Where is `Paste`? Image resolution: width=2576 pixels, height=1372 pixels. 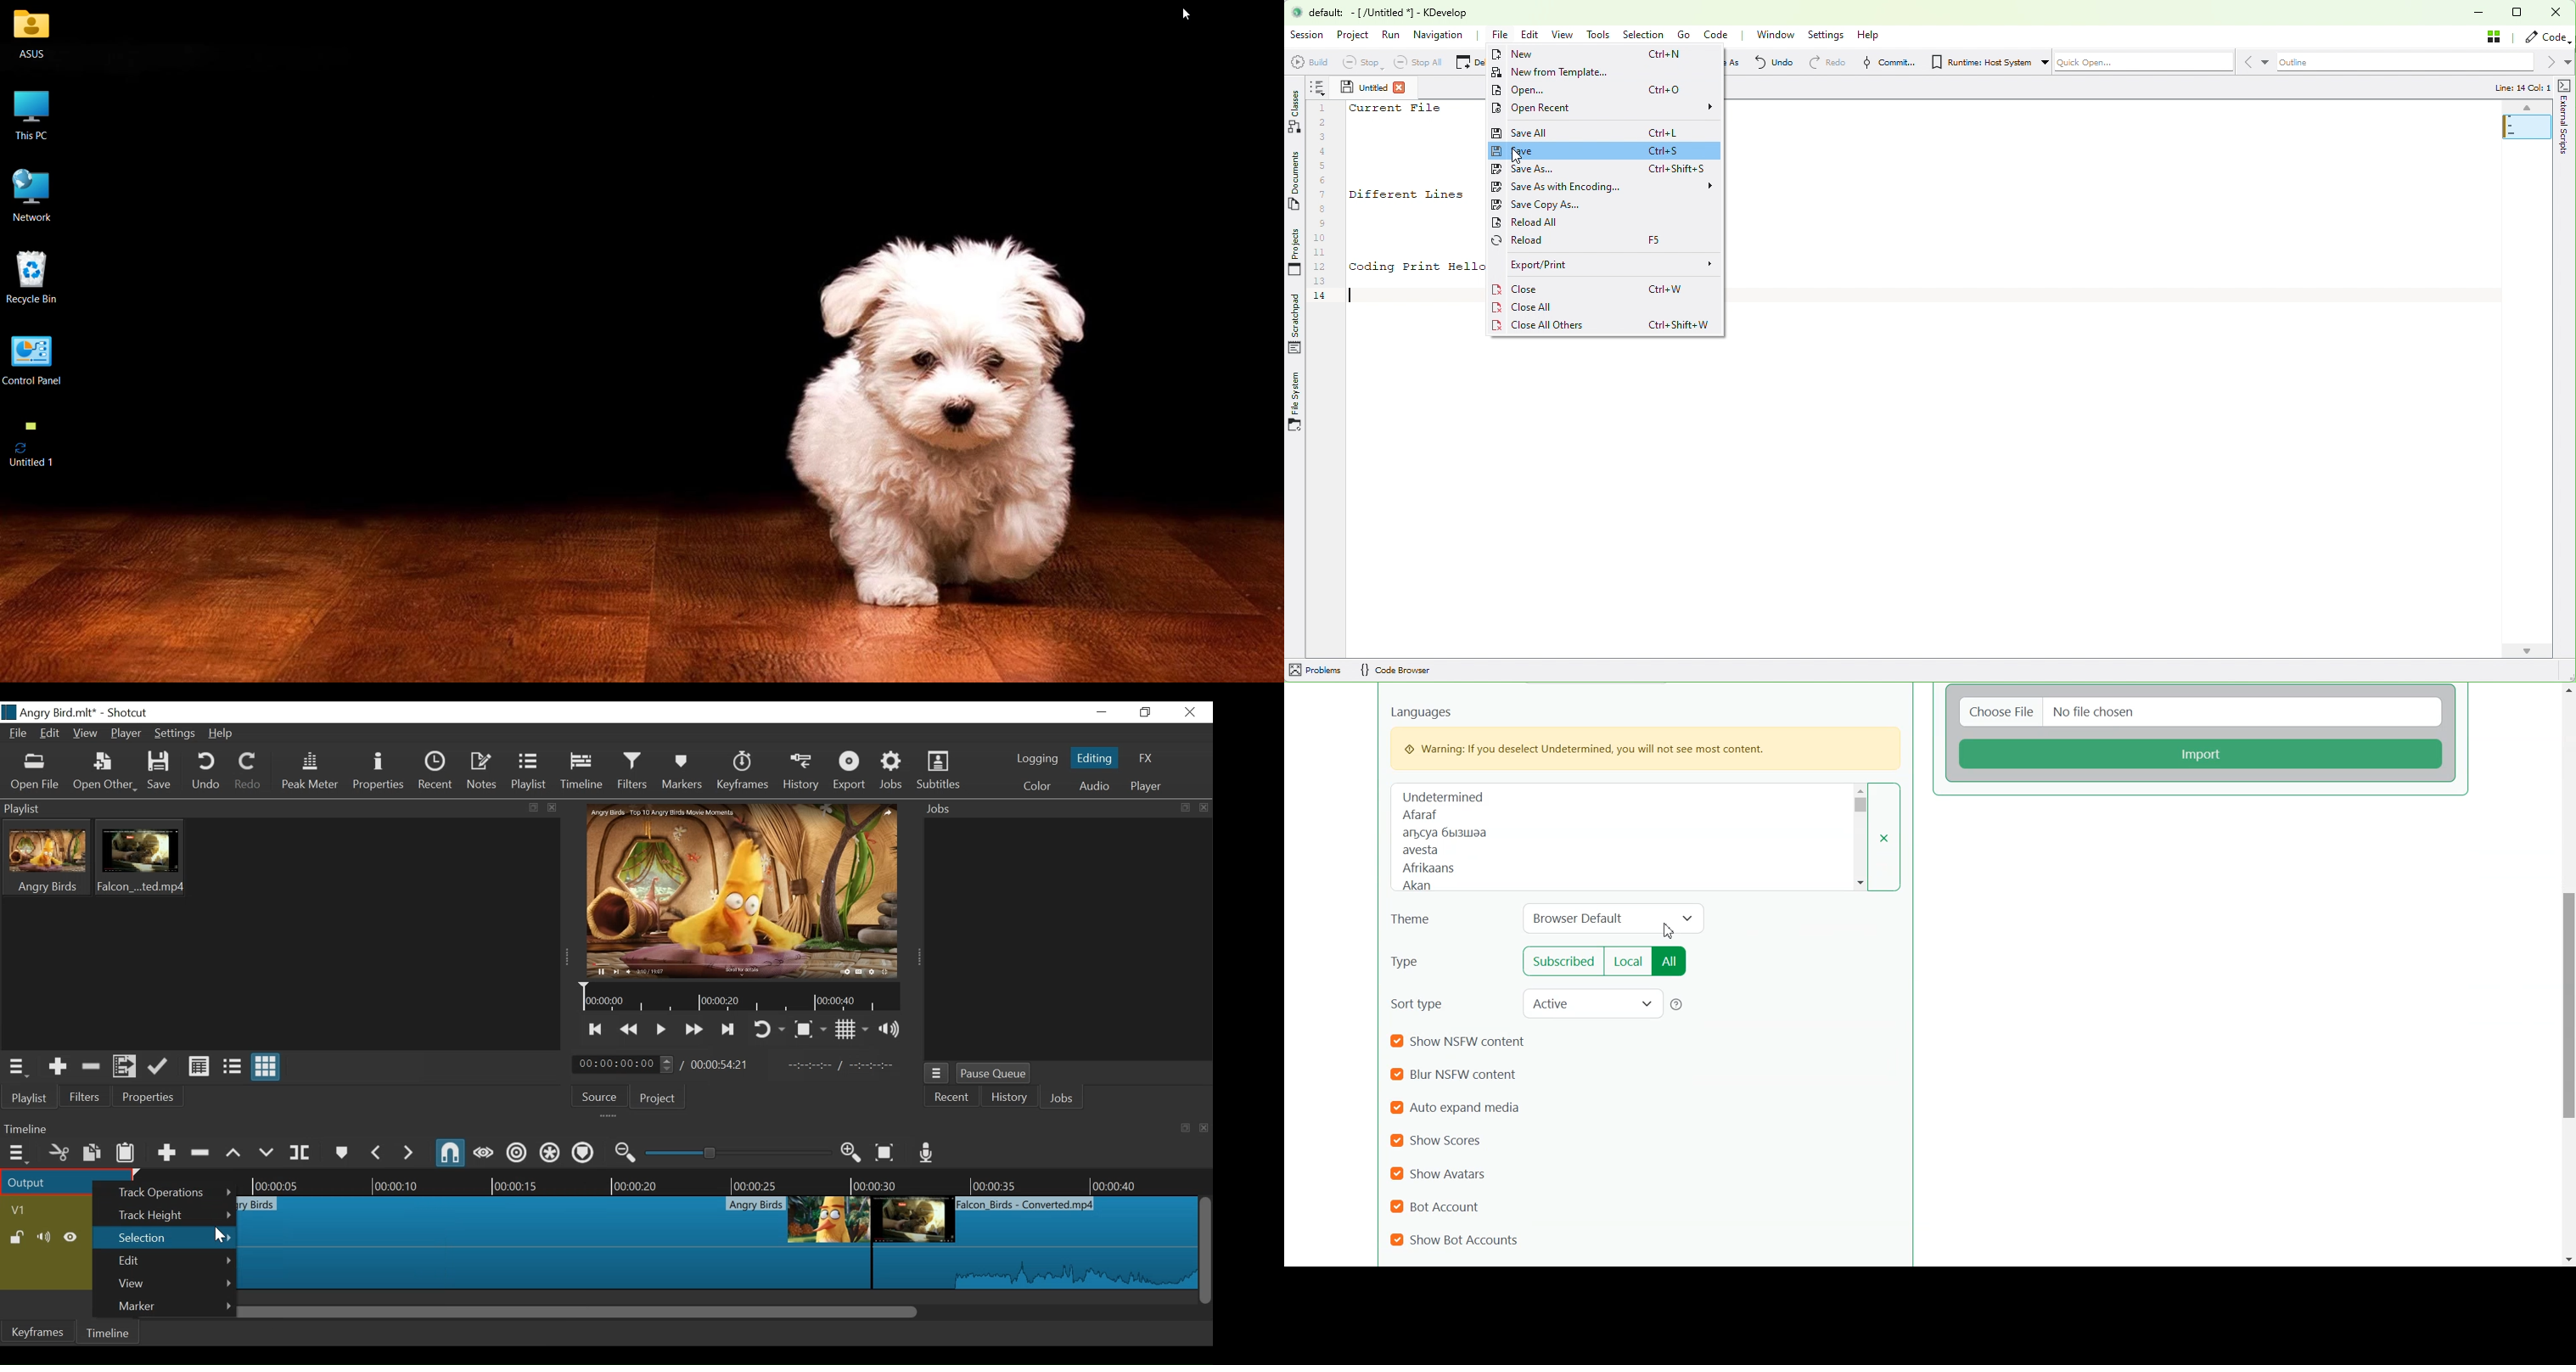
Paste is located at coordinates (126, 1152).